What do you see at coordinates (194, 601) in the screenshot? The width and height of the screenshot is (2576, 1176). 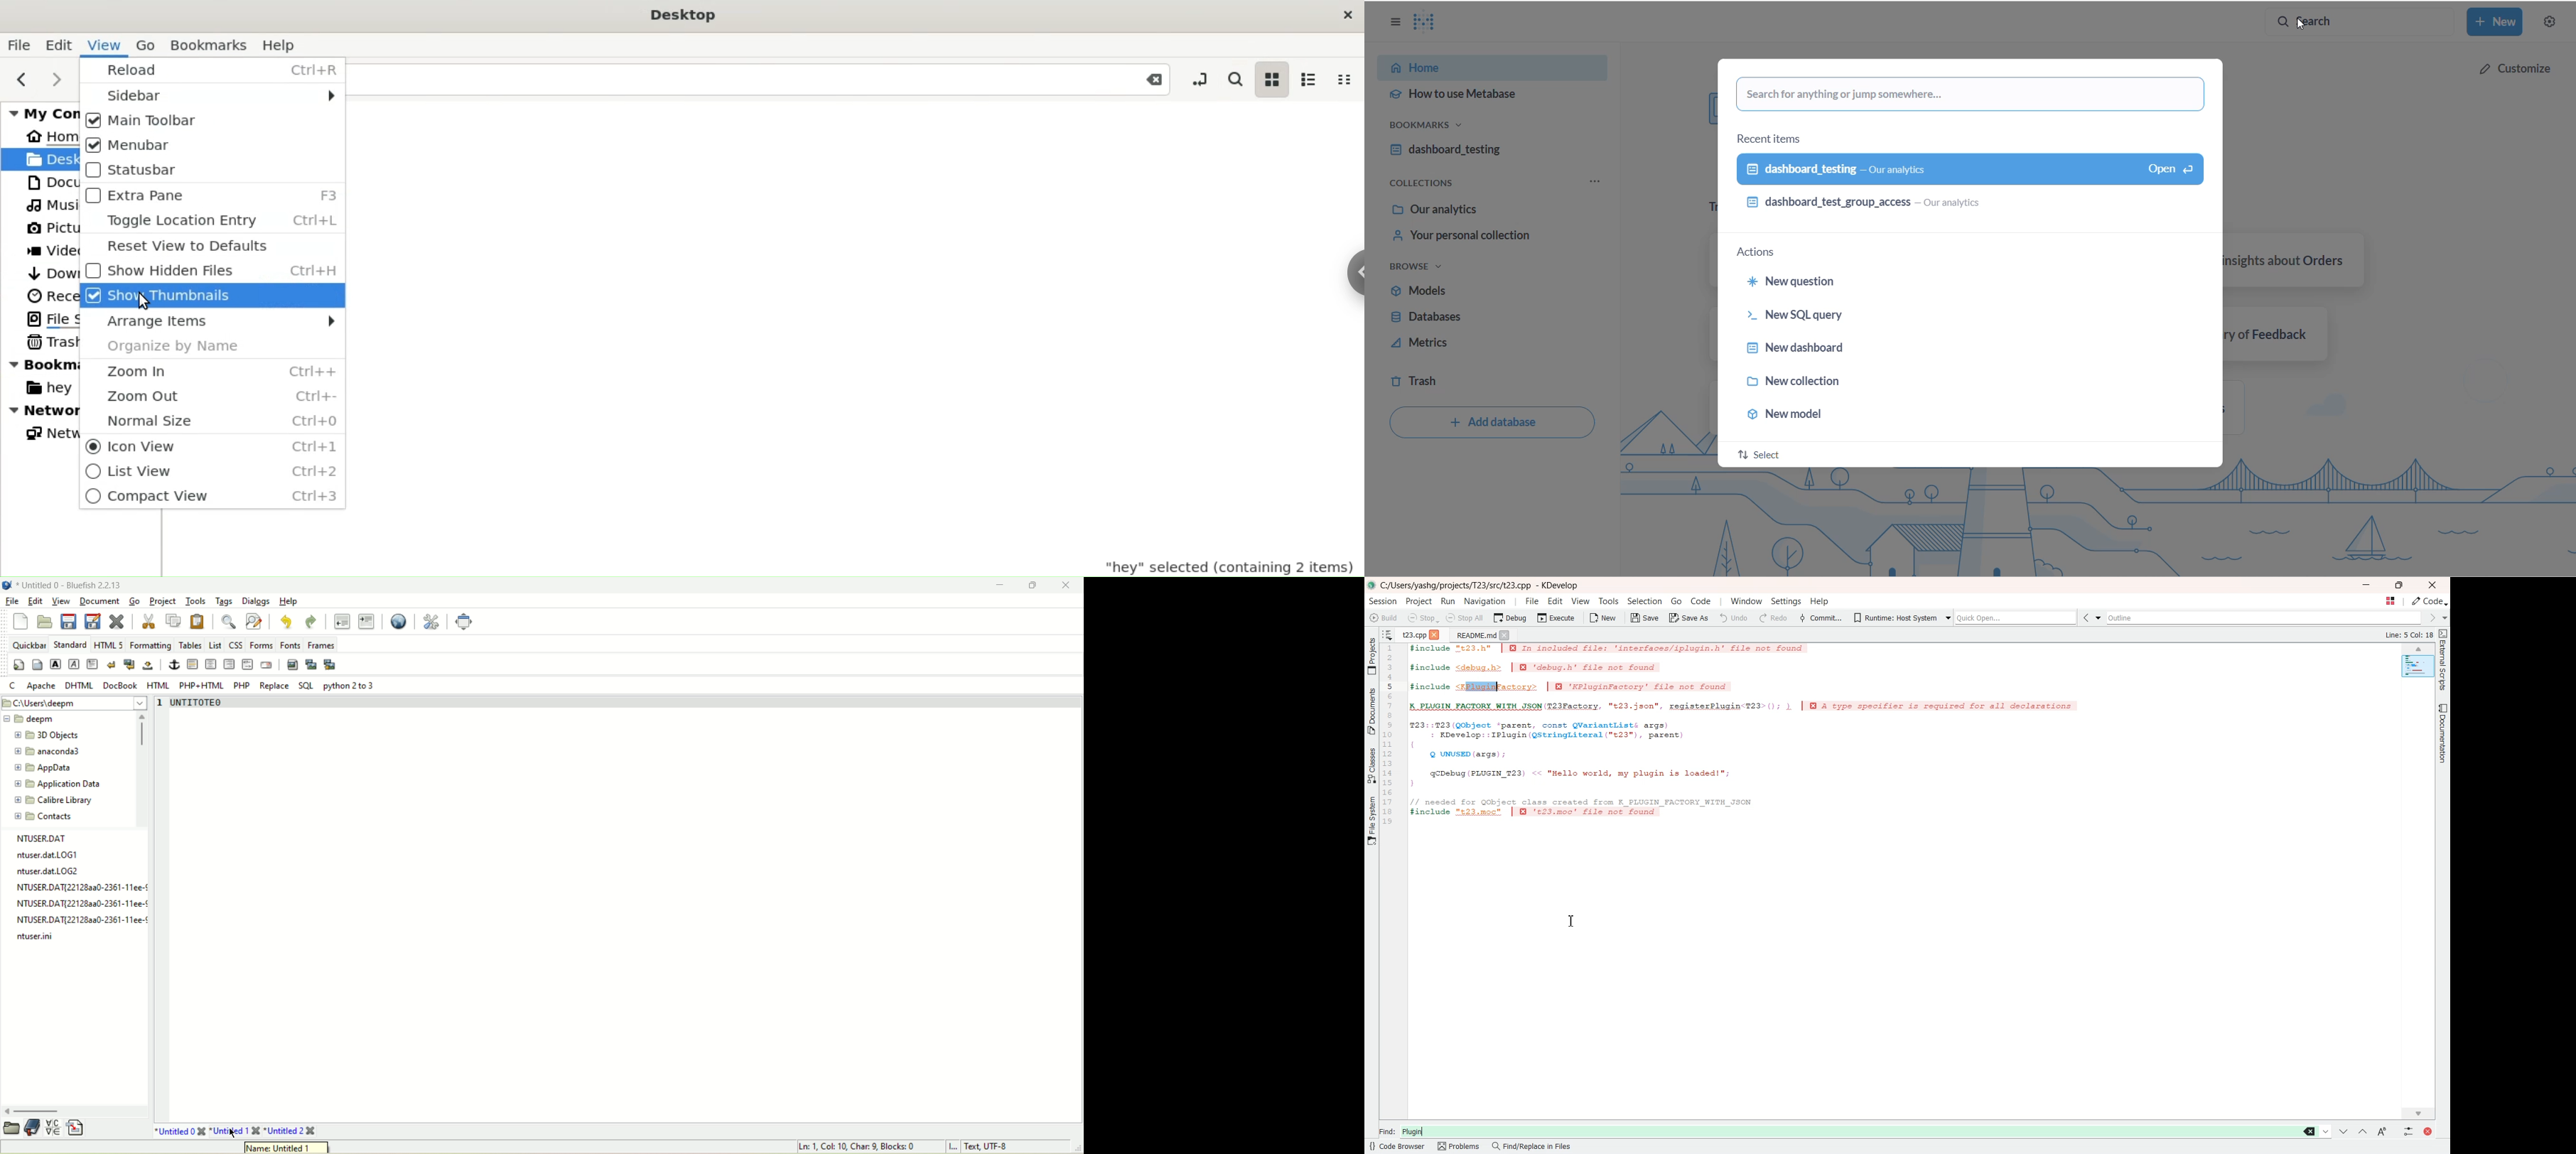 I see `Tools` at bounding box center [194, 601].